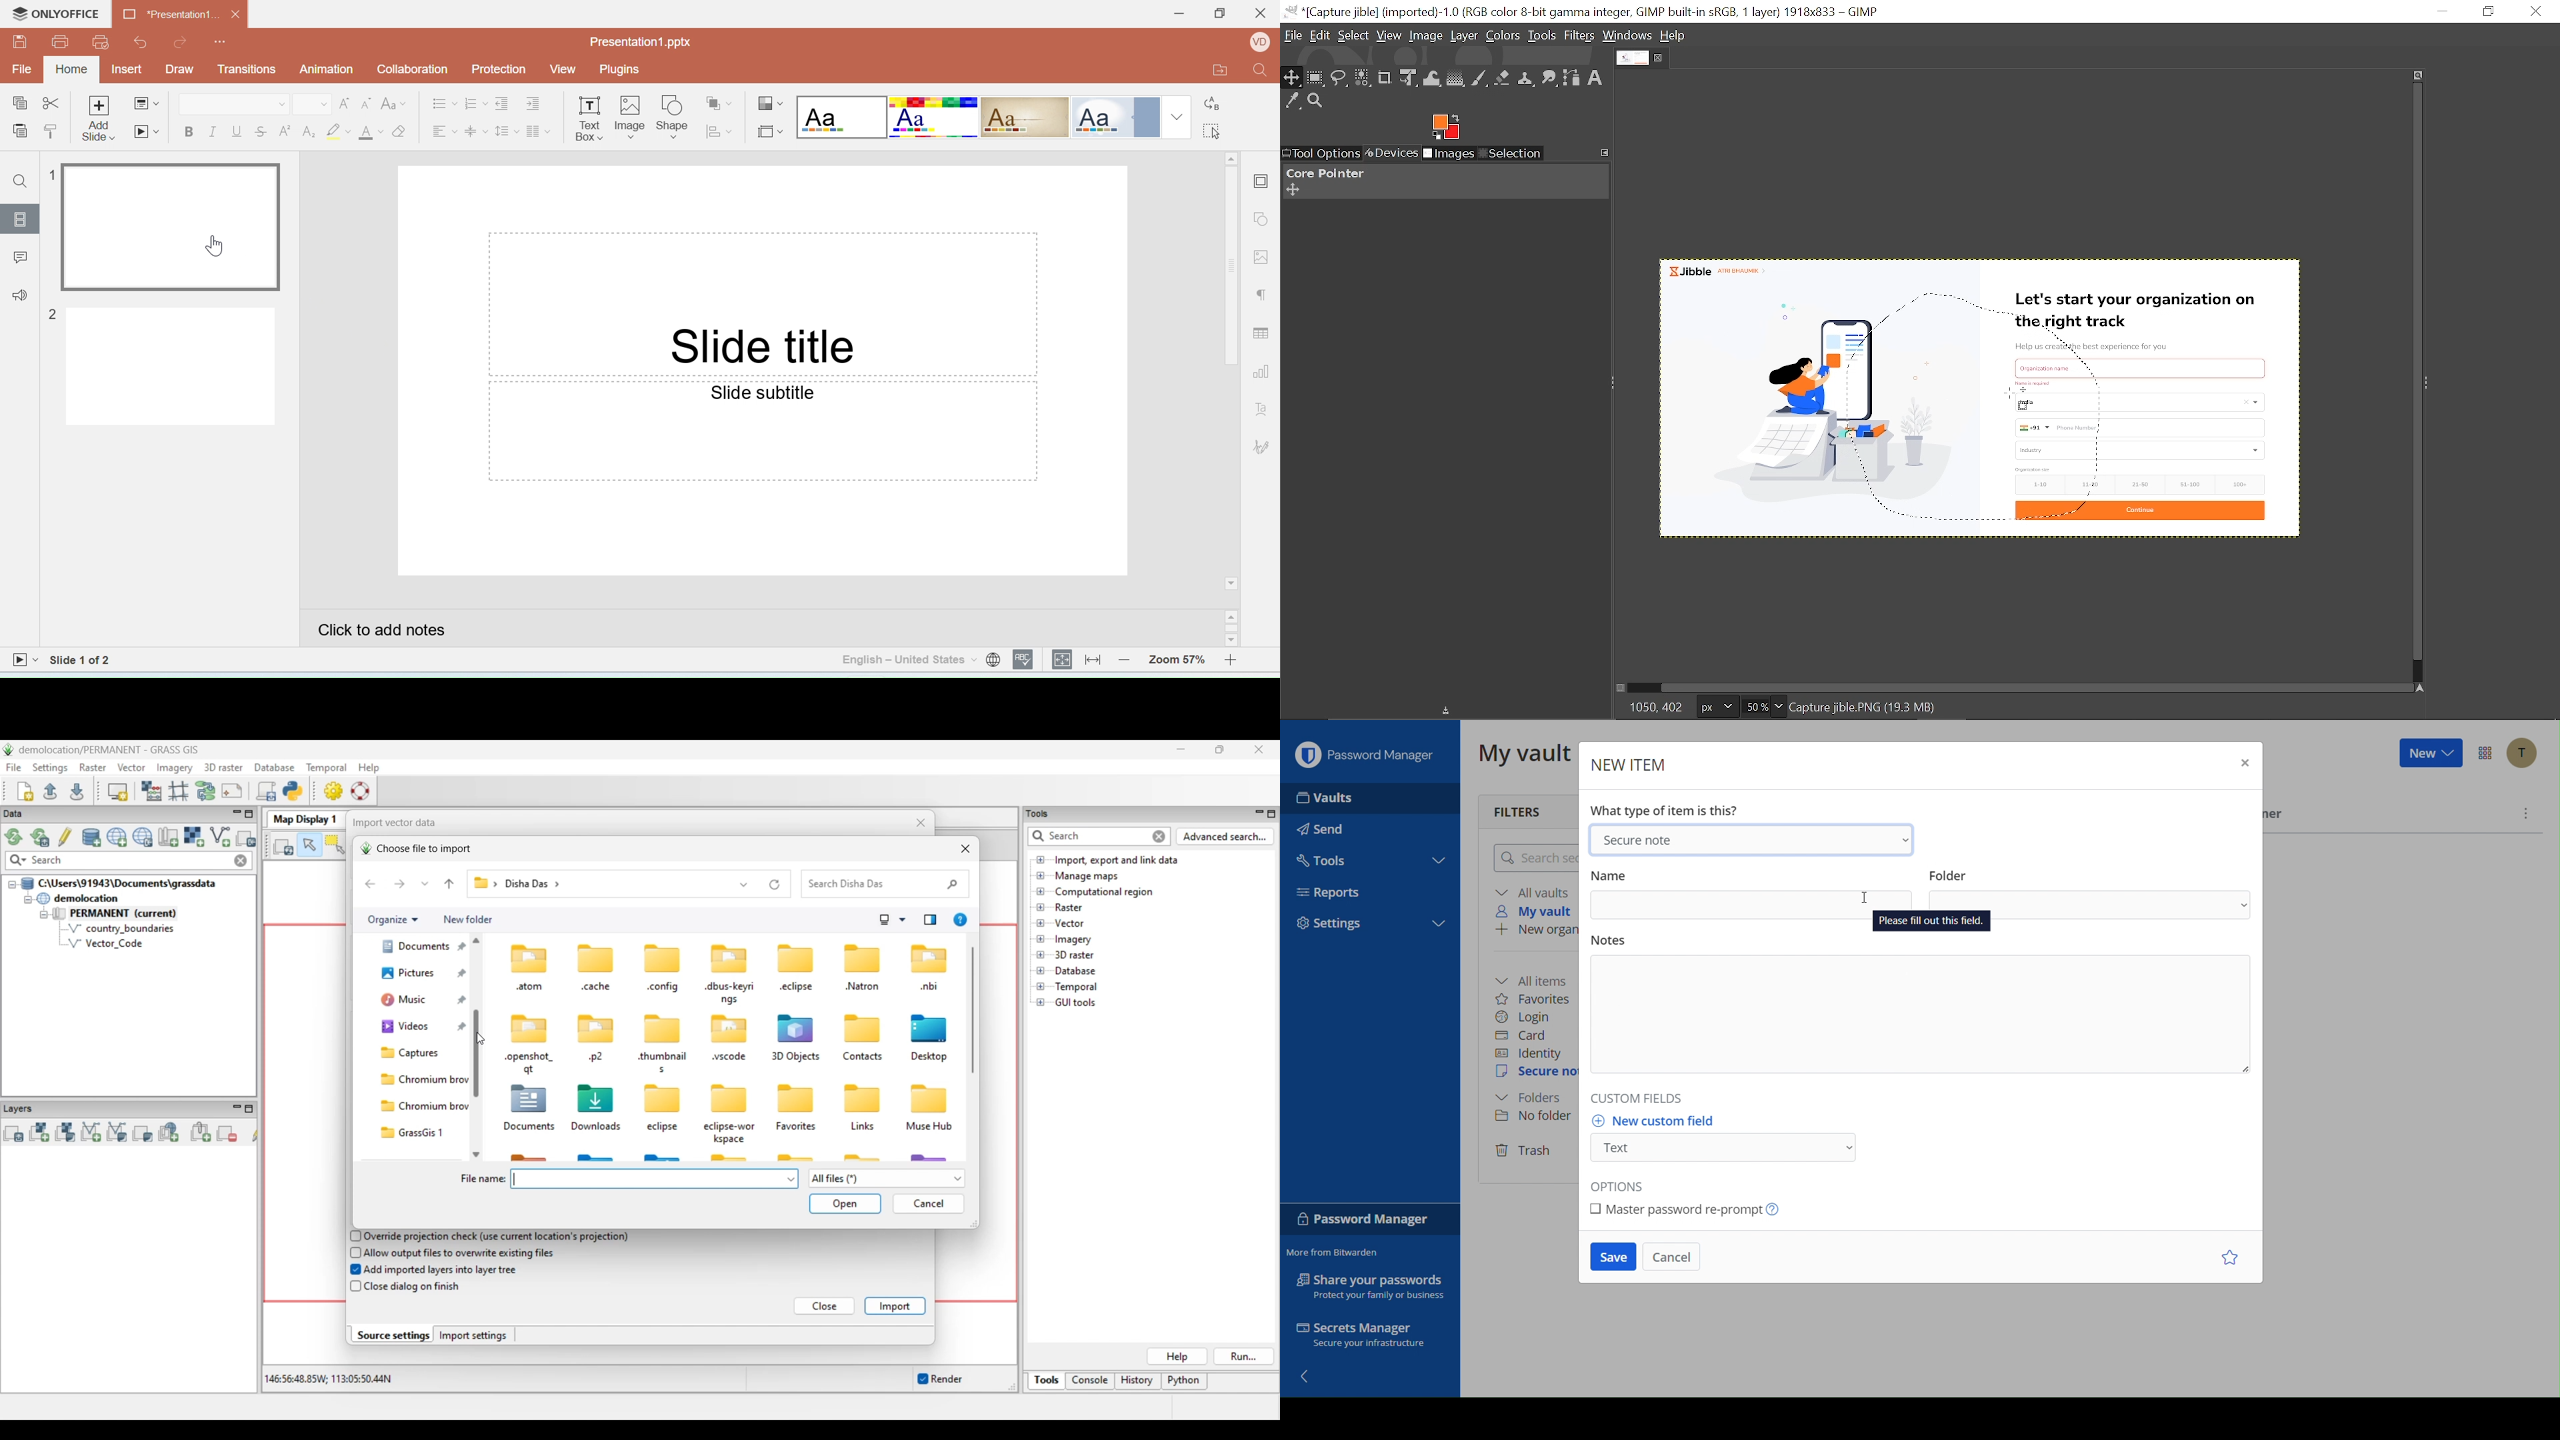  What do you see at coordinates (1177, 658) in the screenshot?
I see `Zoom` at bounding box center [1177, 658].